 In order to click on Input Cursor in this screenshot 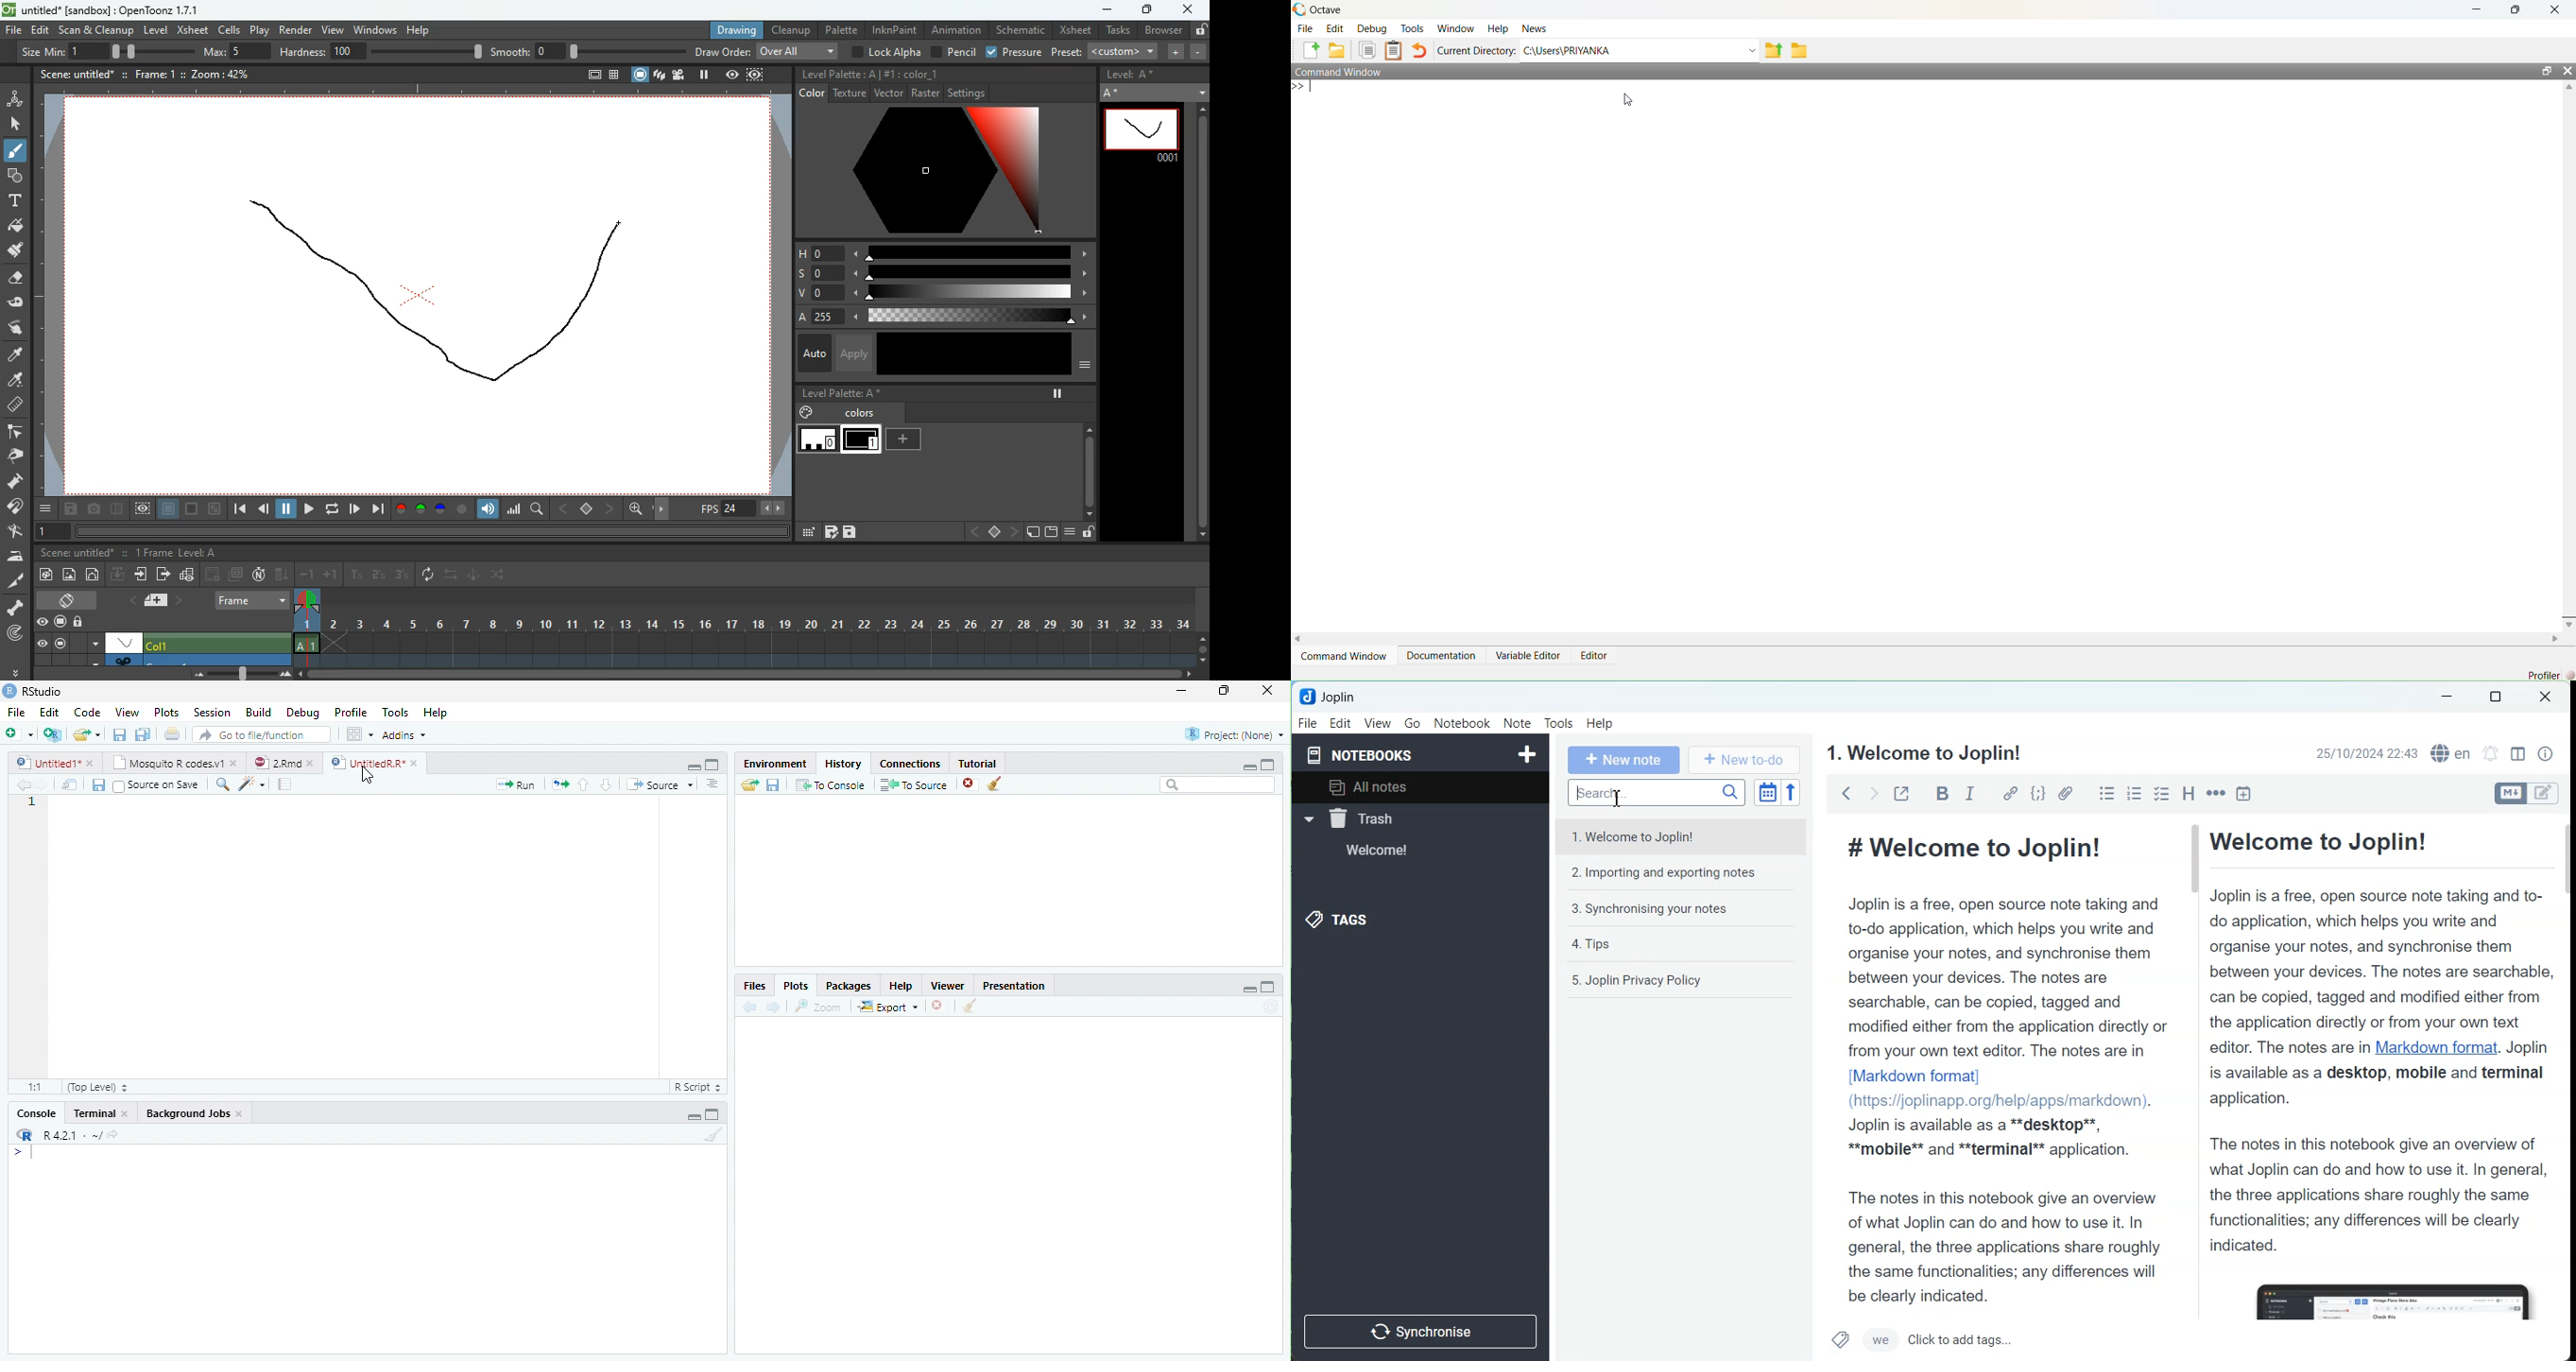, I will do `click(39, 1149)`.